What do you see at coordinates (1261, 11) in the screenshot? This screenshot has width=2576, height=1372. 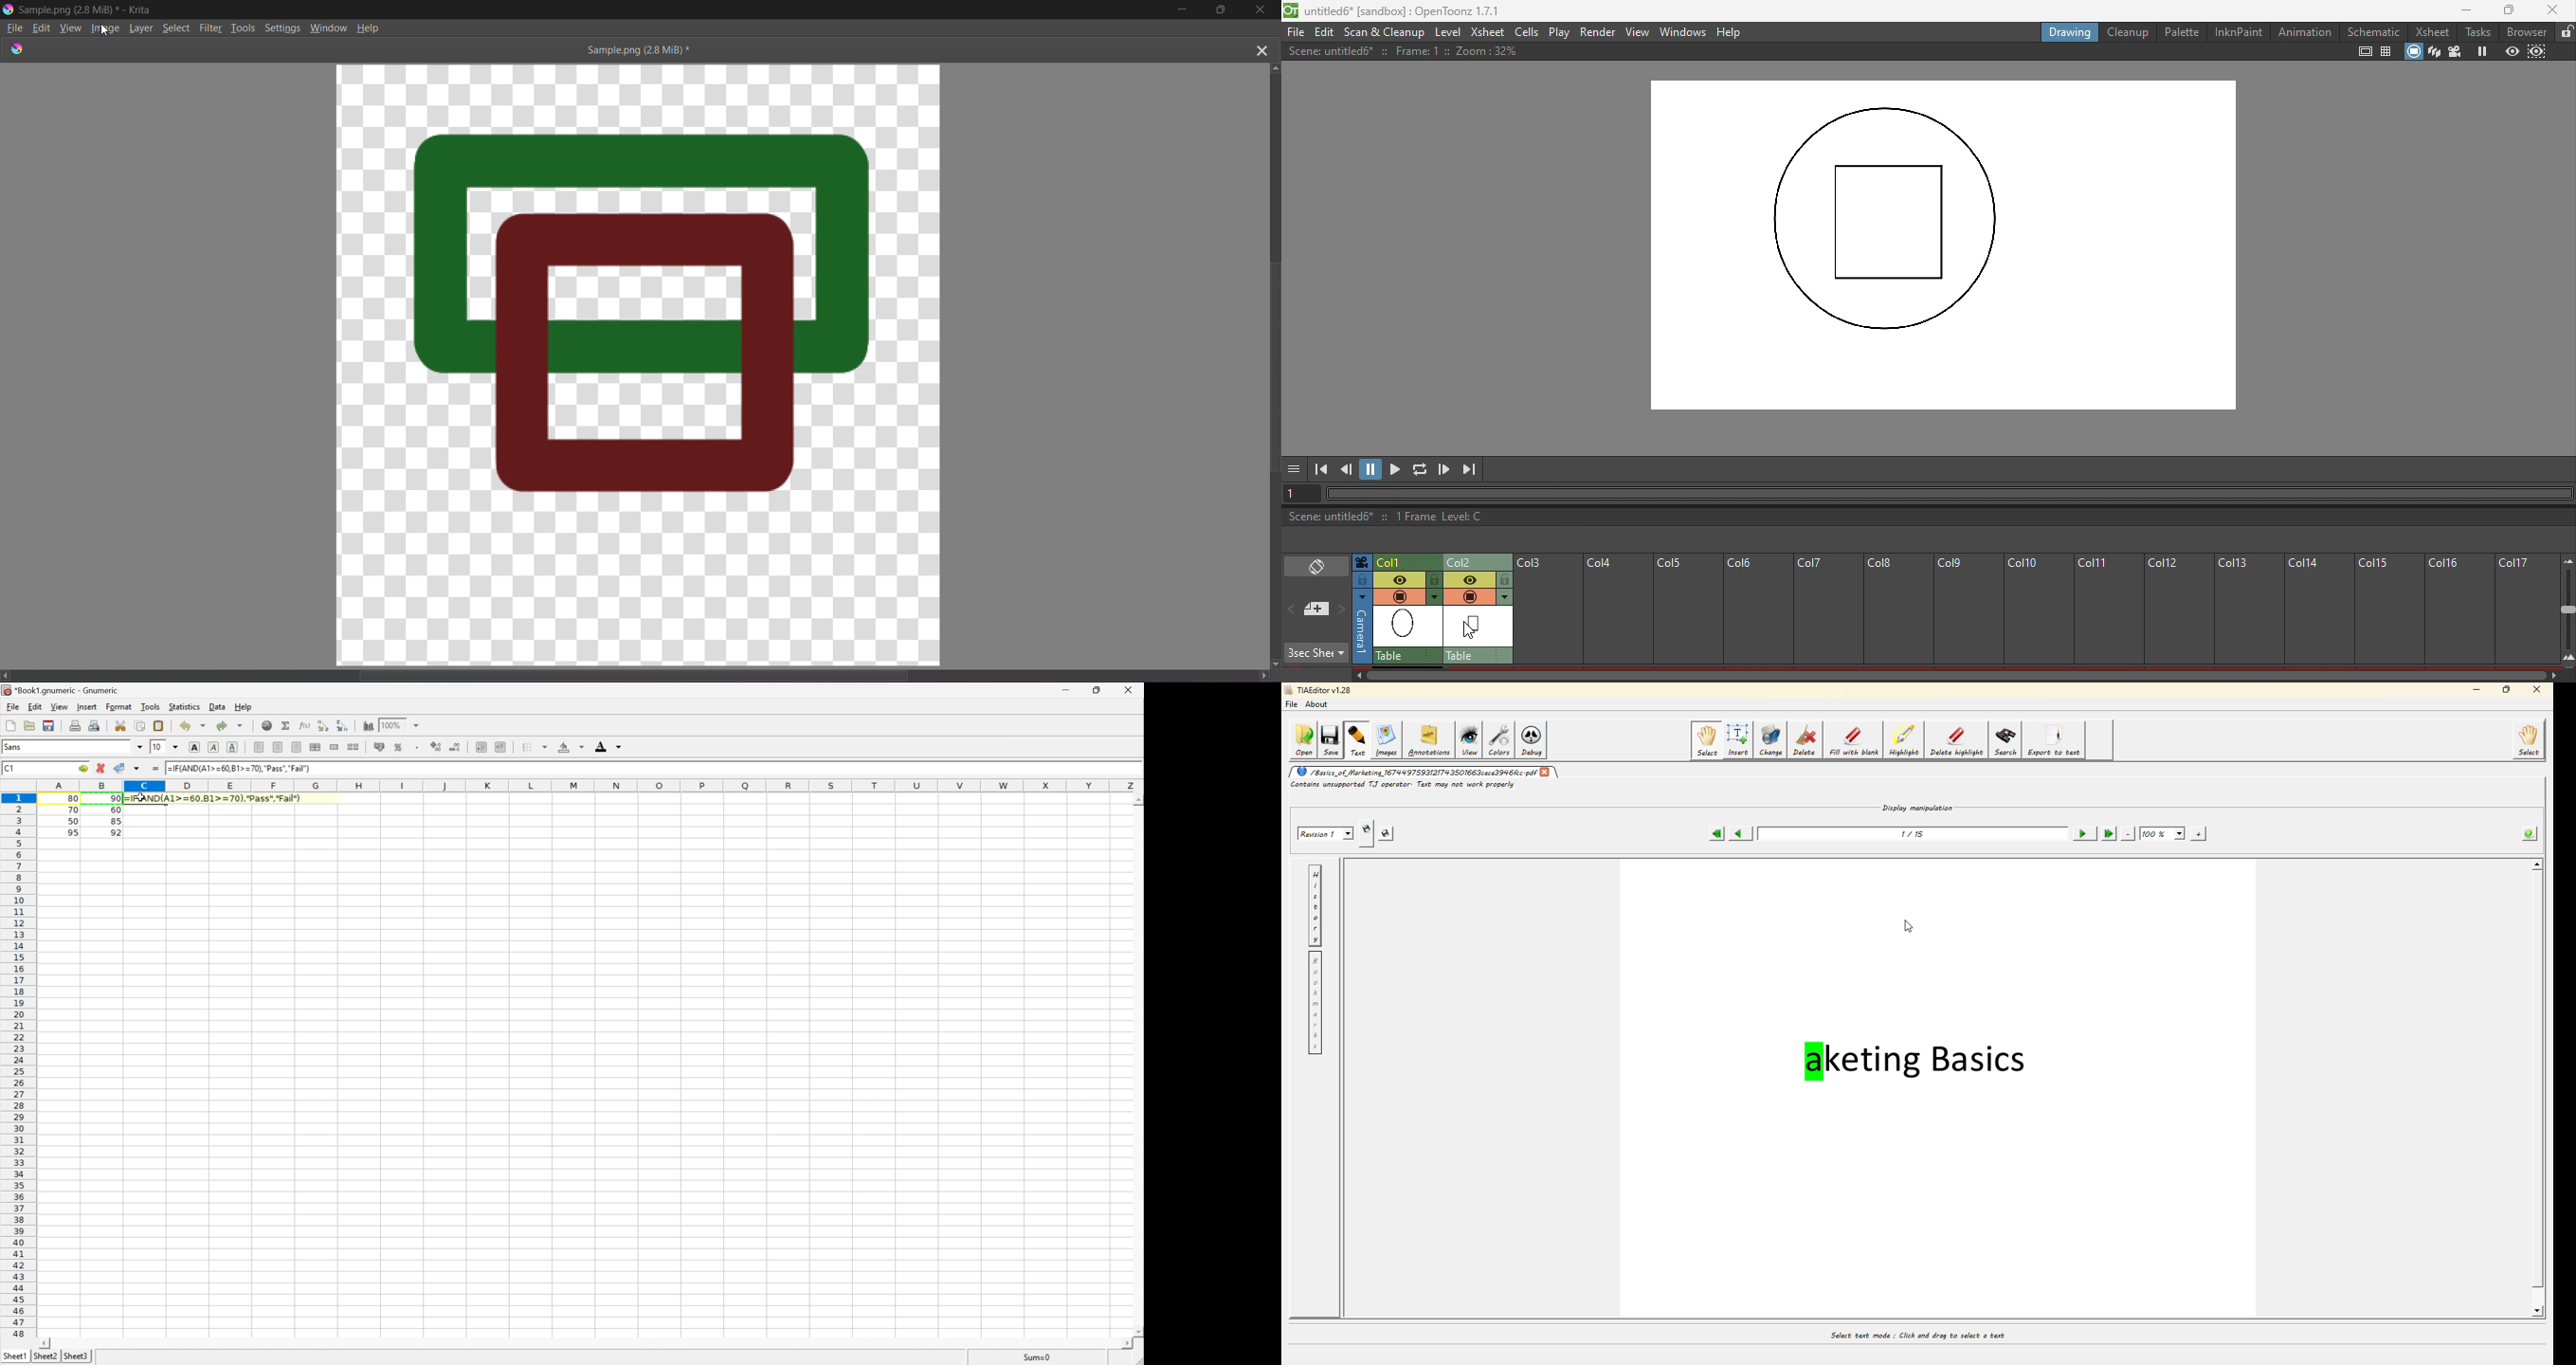 I see `Close` at bounding box center [1261, 11].